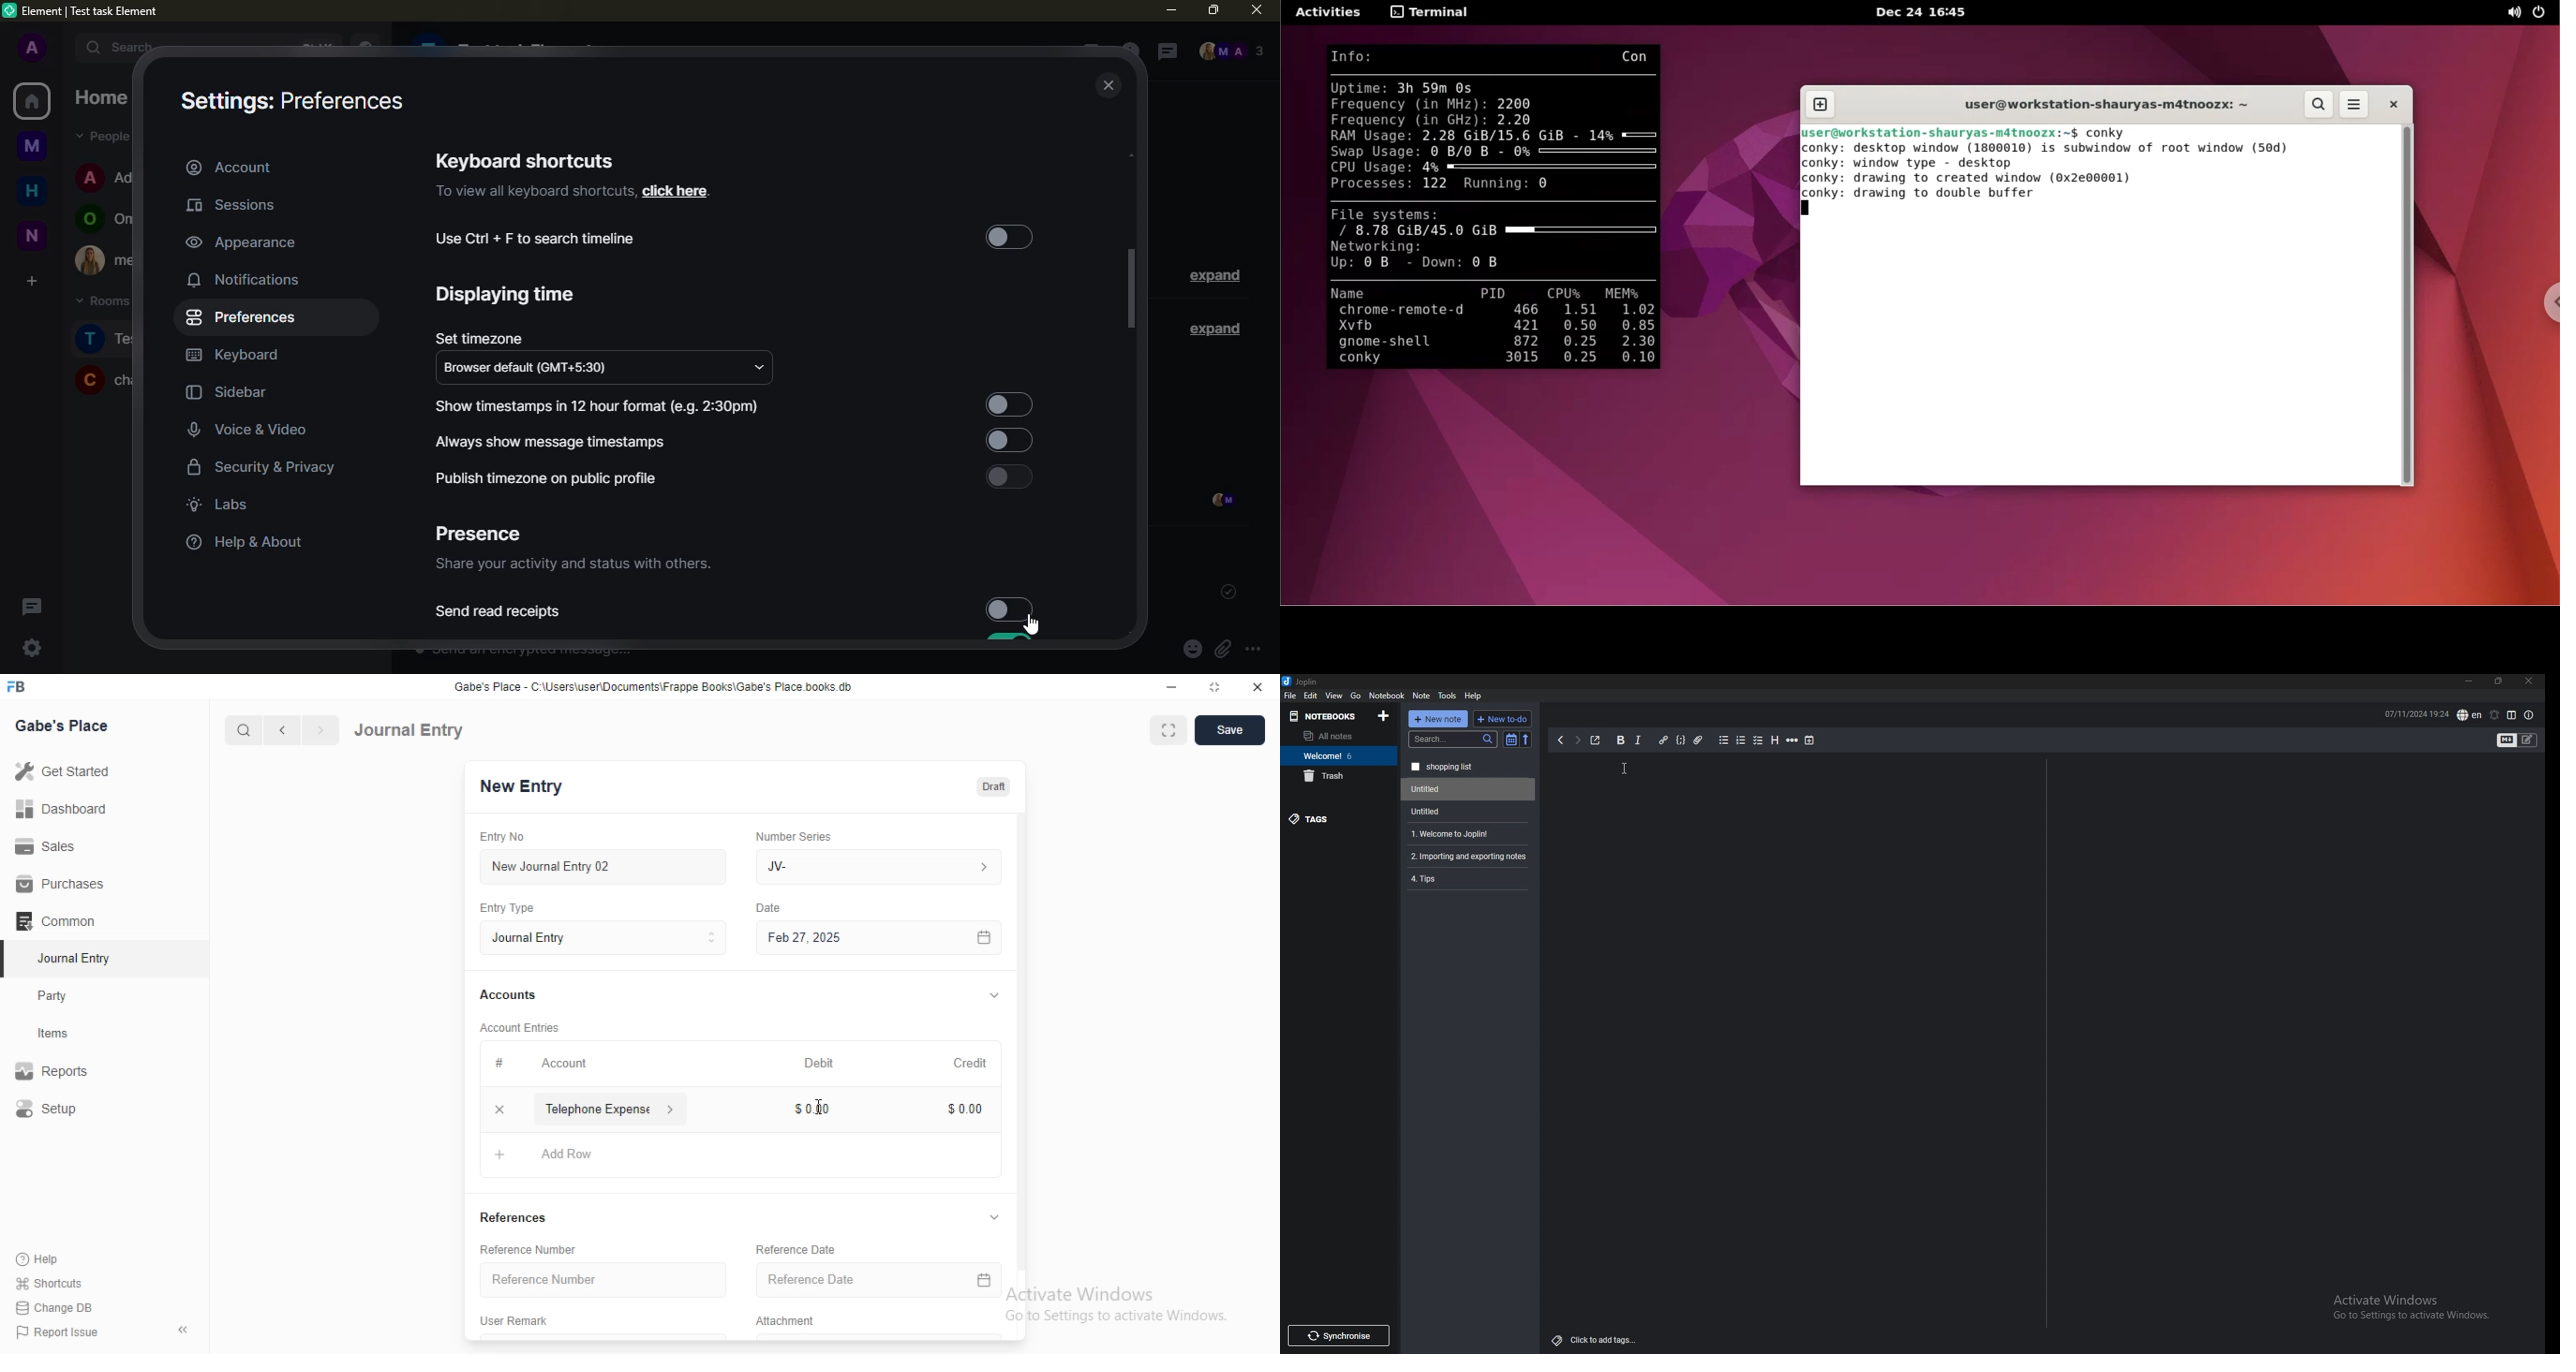 This screenshot has height=1372, width=2576. What do you see at coordinates (19, 685) in the screenshot?
I see `FB` at bounding box center [19, 685].